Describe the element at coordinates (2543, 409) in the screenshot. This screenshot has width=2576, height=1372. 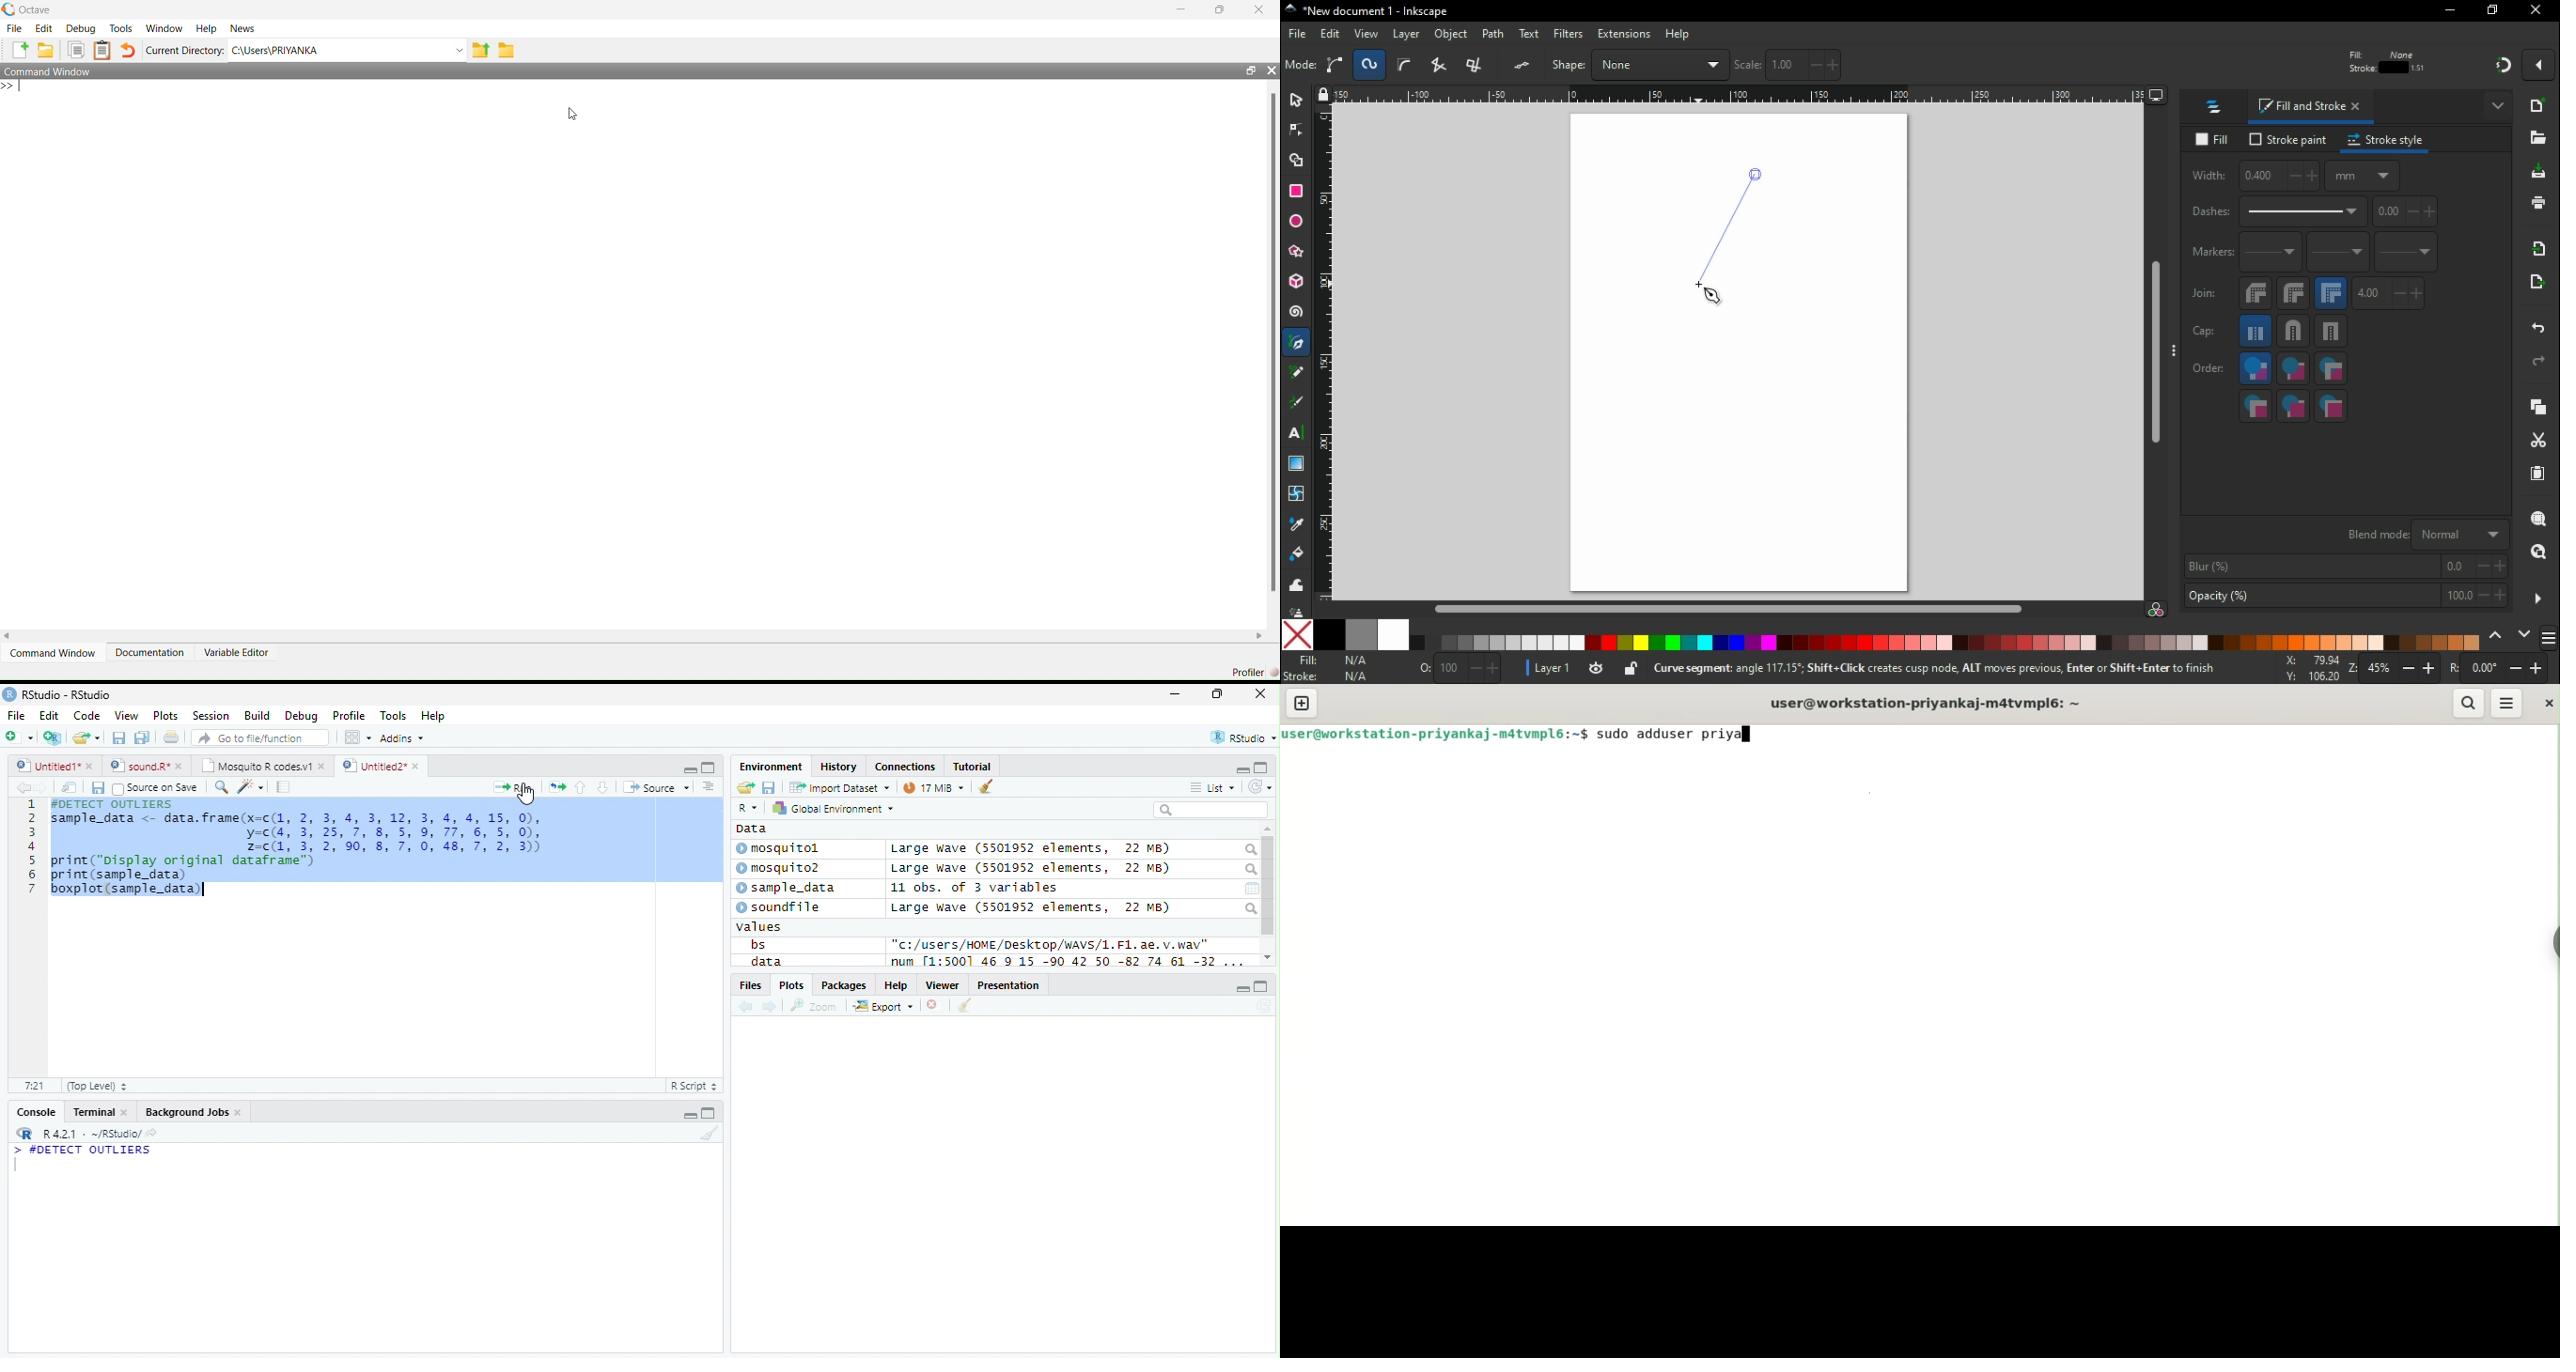
I see `copy` at that location.